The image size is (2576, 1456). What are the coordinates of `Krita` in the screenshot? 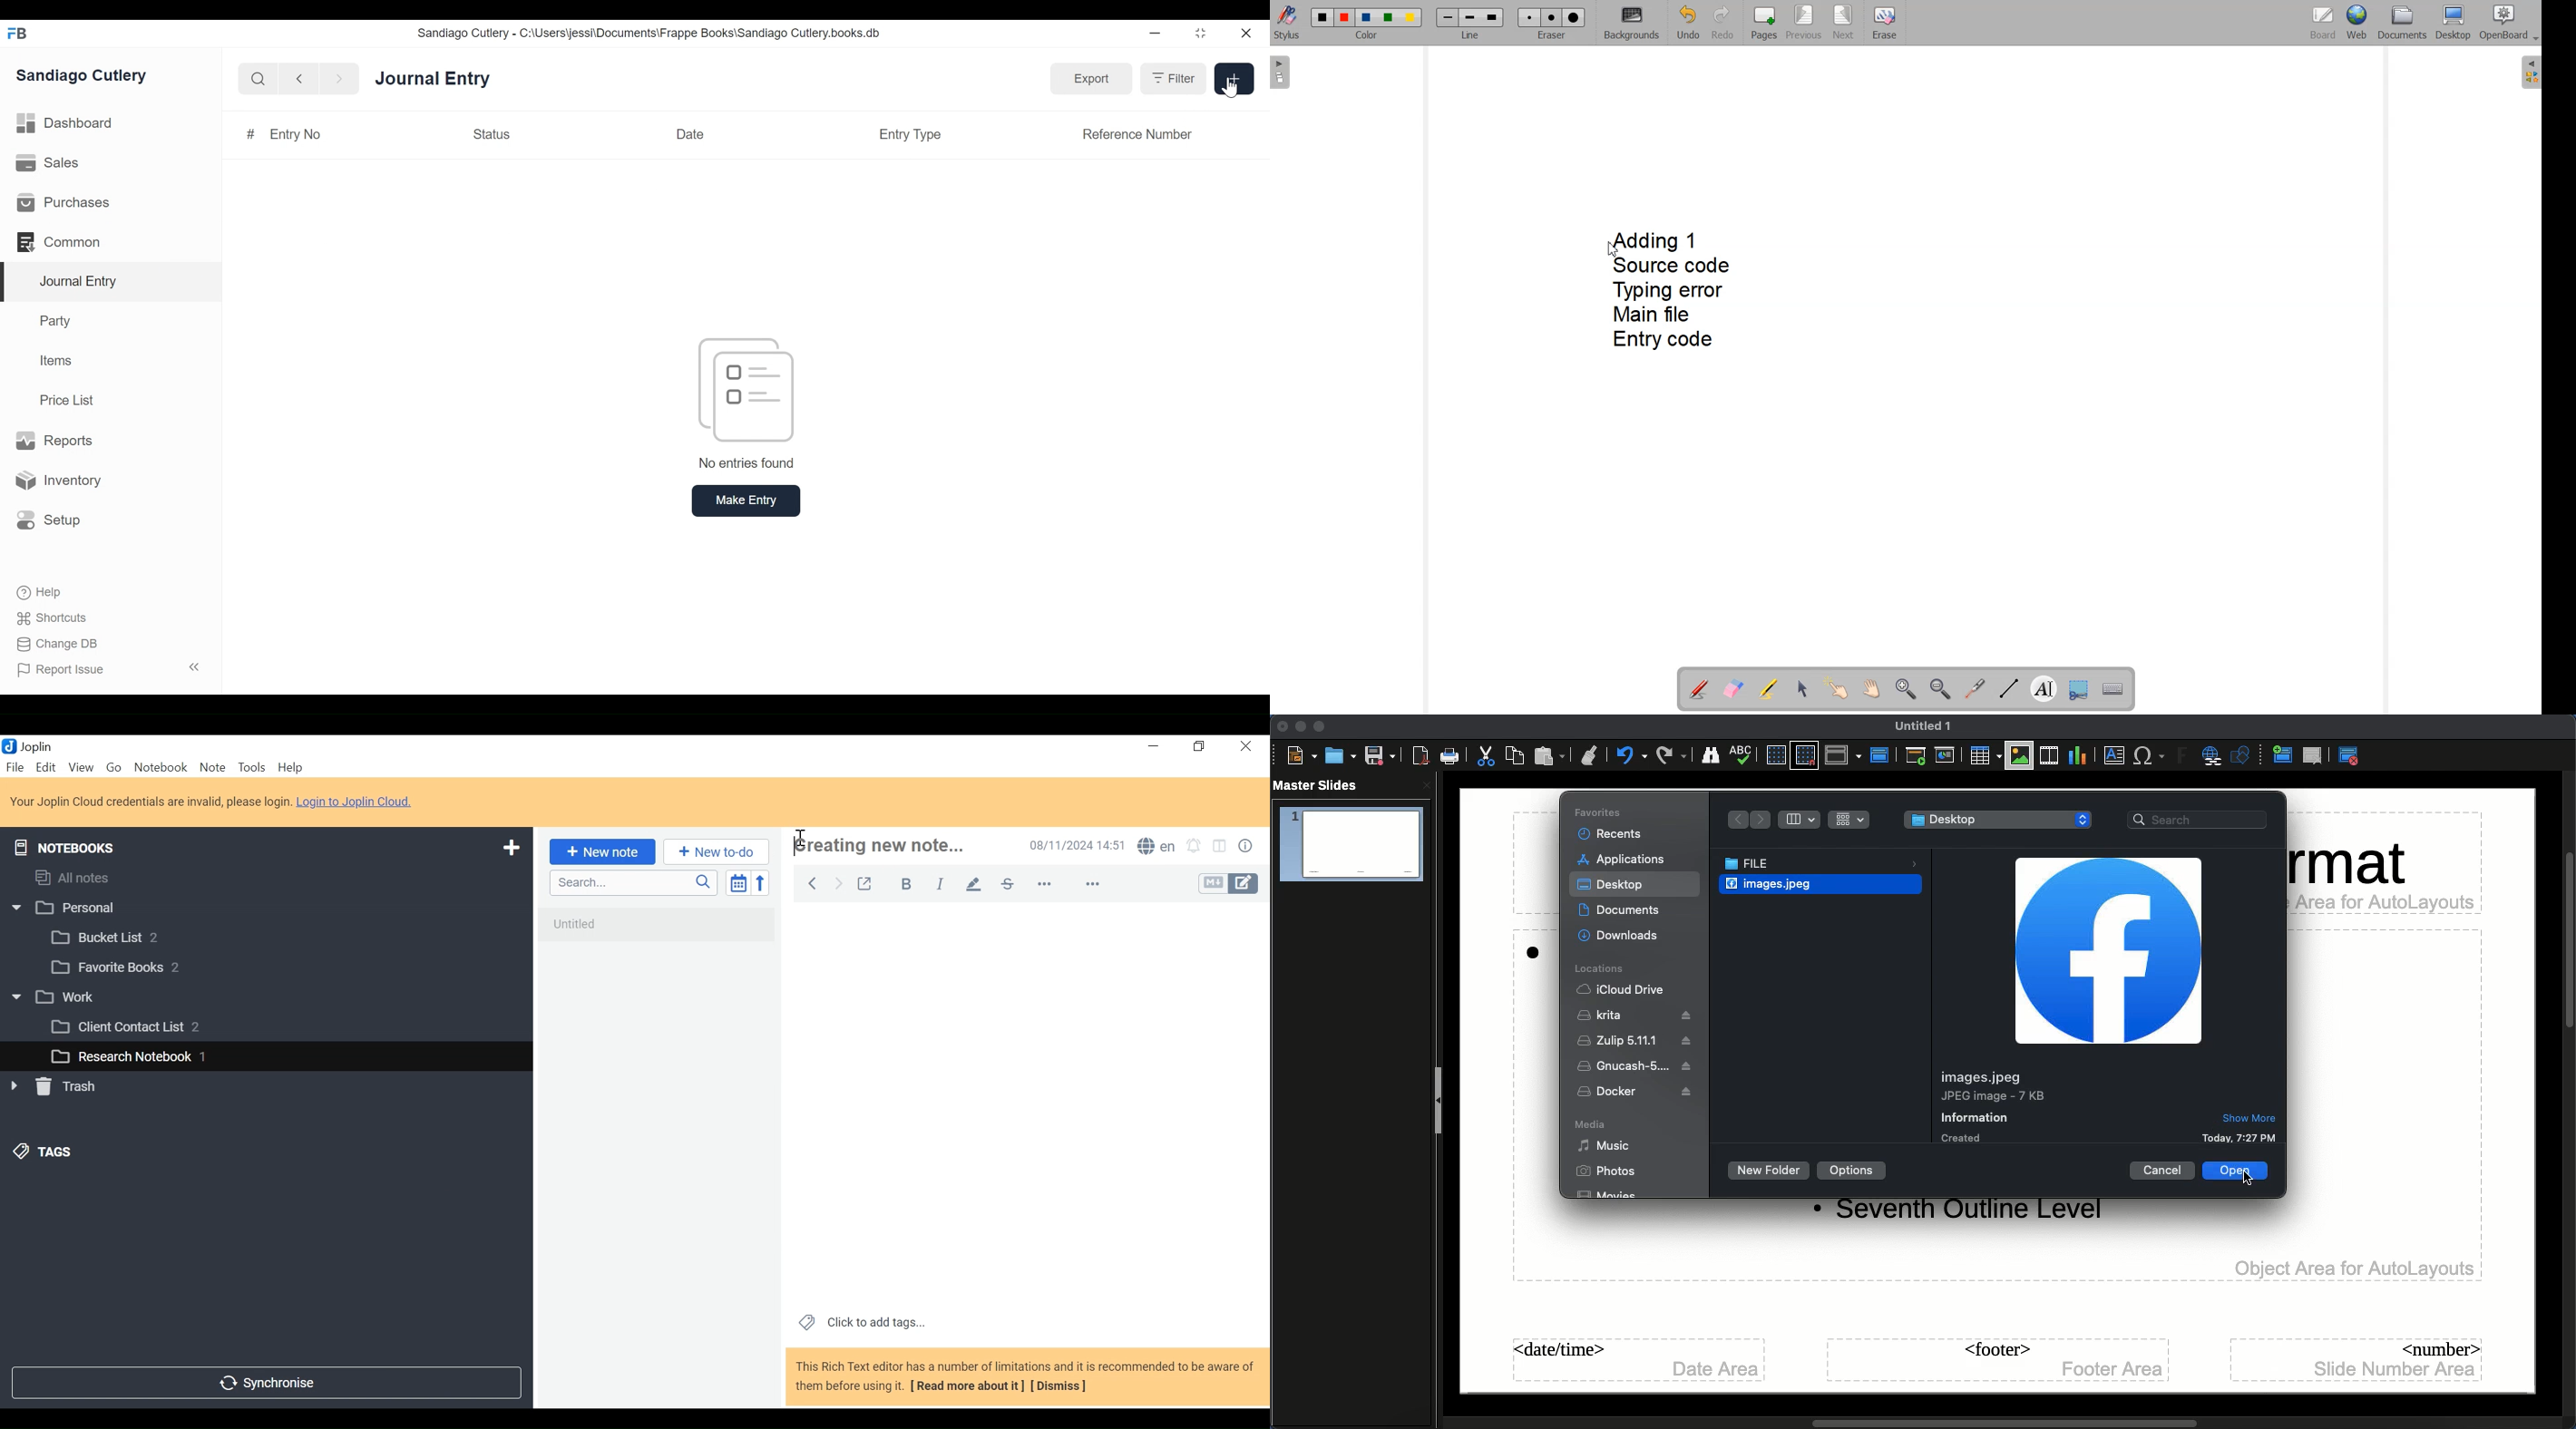 It's located at (1635, 1016).